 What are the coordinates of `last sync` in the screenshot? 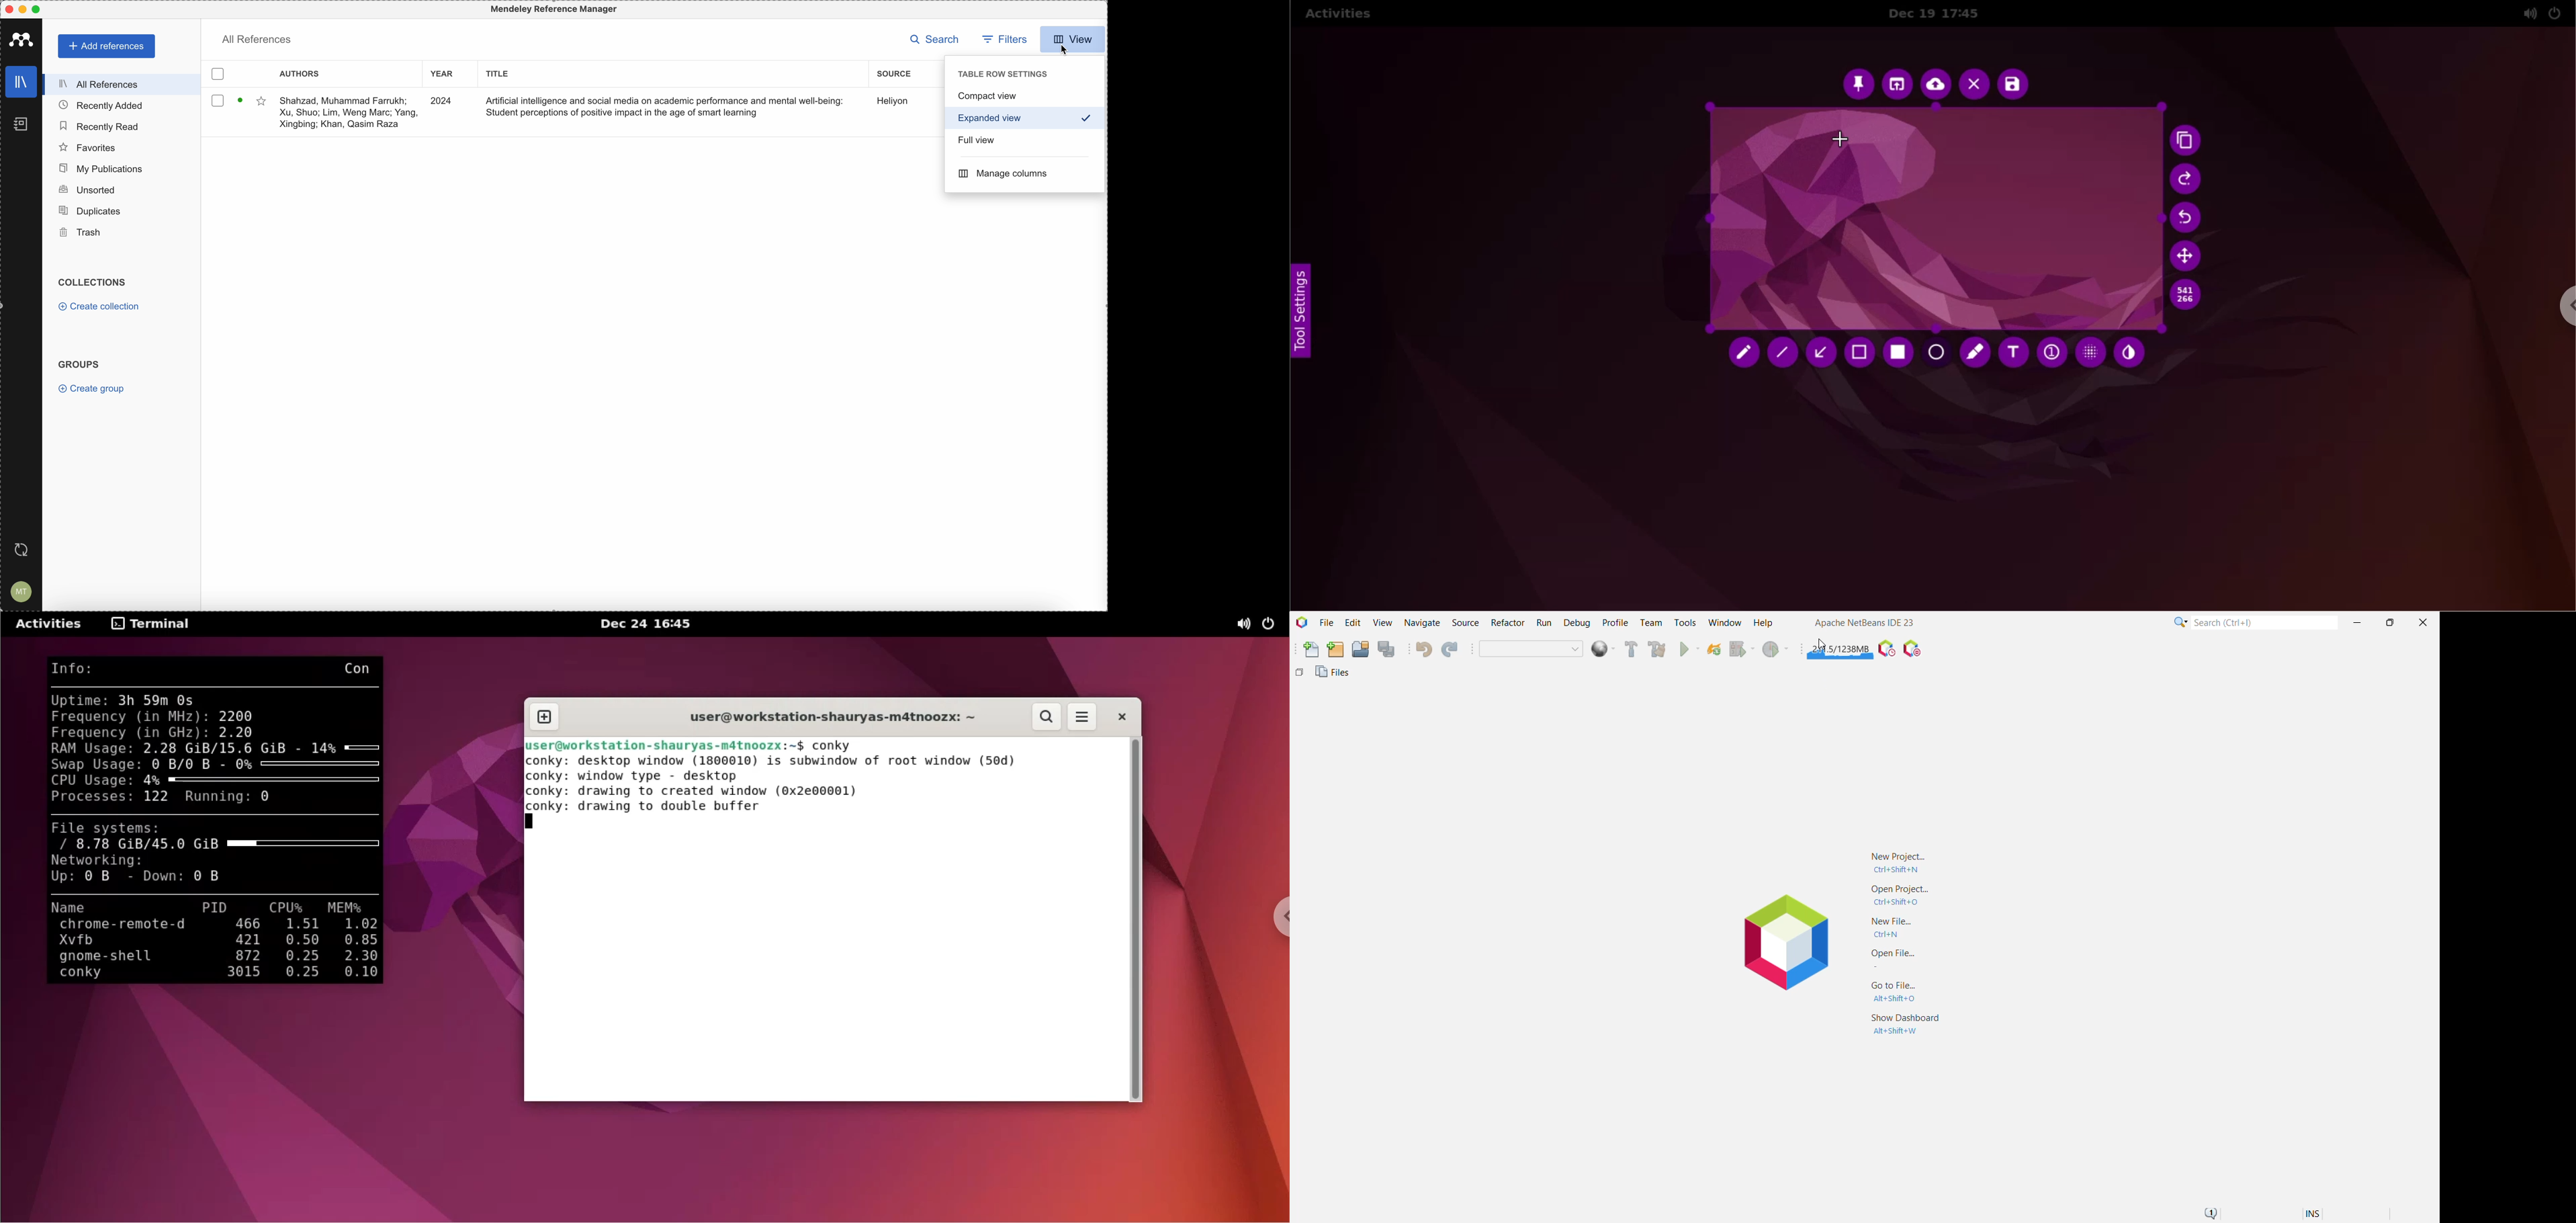 It's located at (25, 550).